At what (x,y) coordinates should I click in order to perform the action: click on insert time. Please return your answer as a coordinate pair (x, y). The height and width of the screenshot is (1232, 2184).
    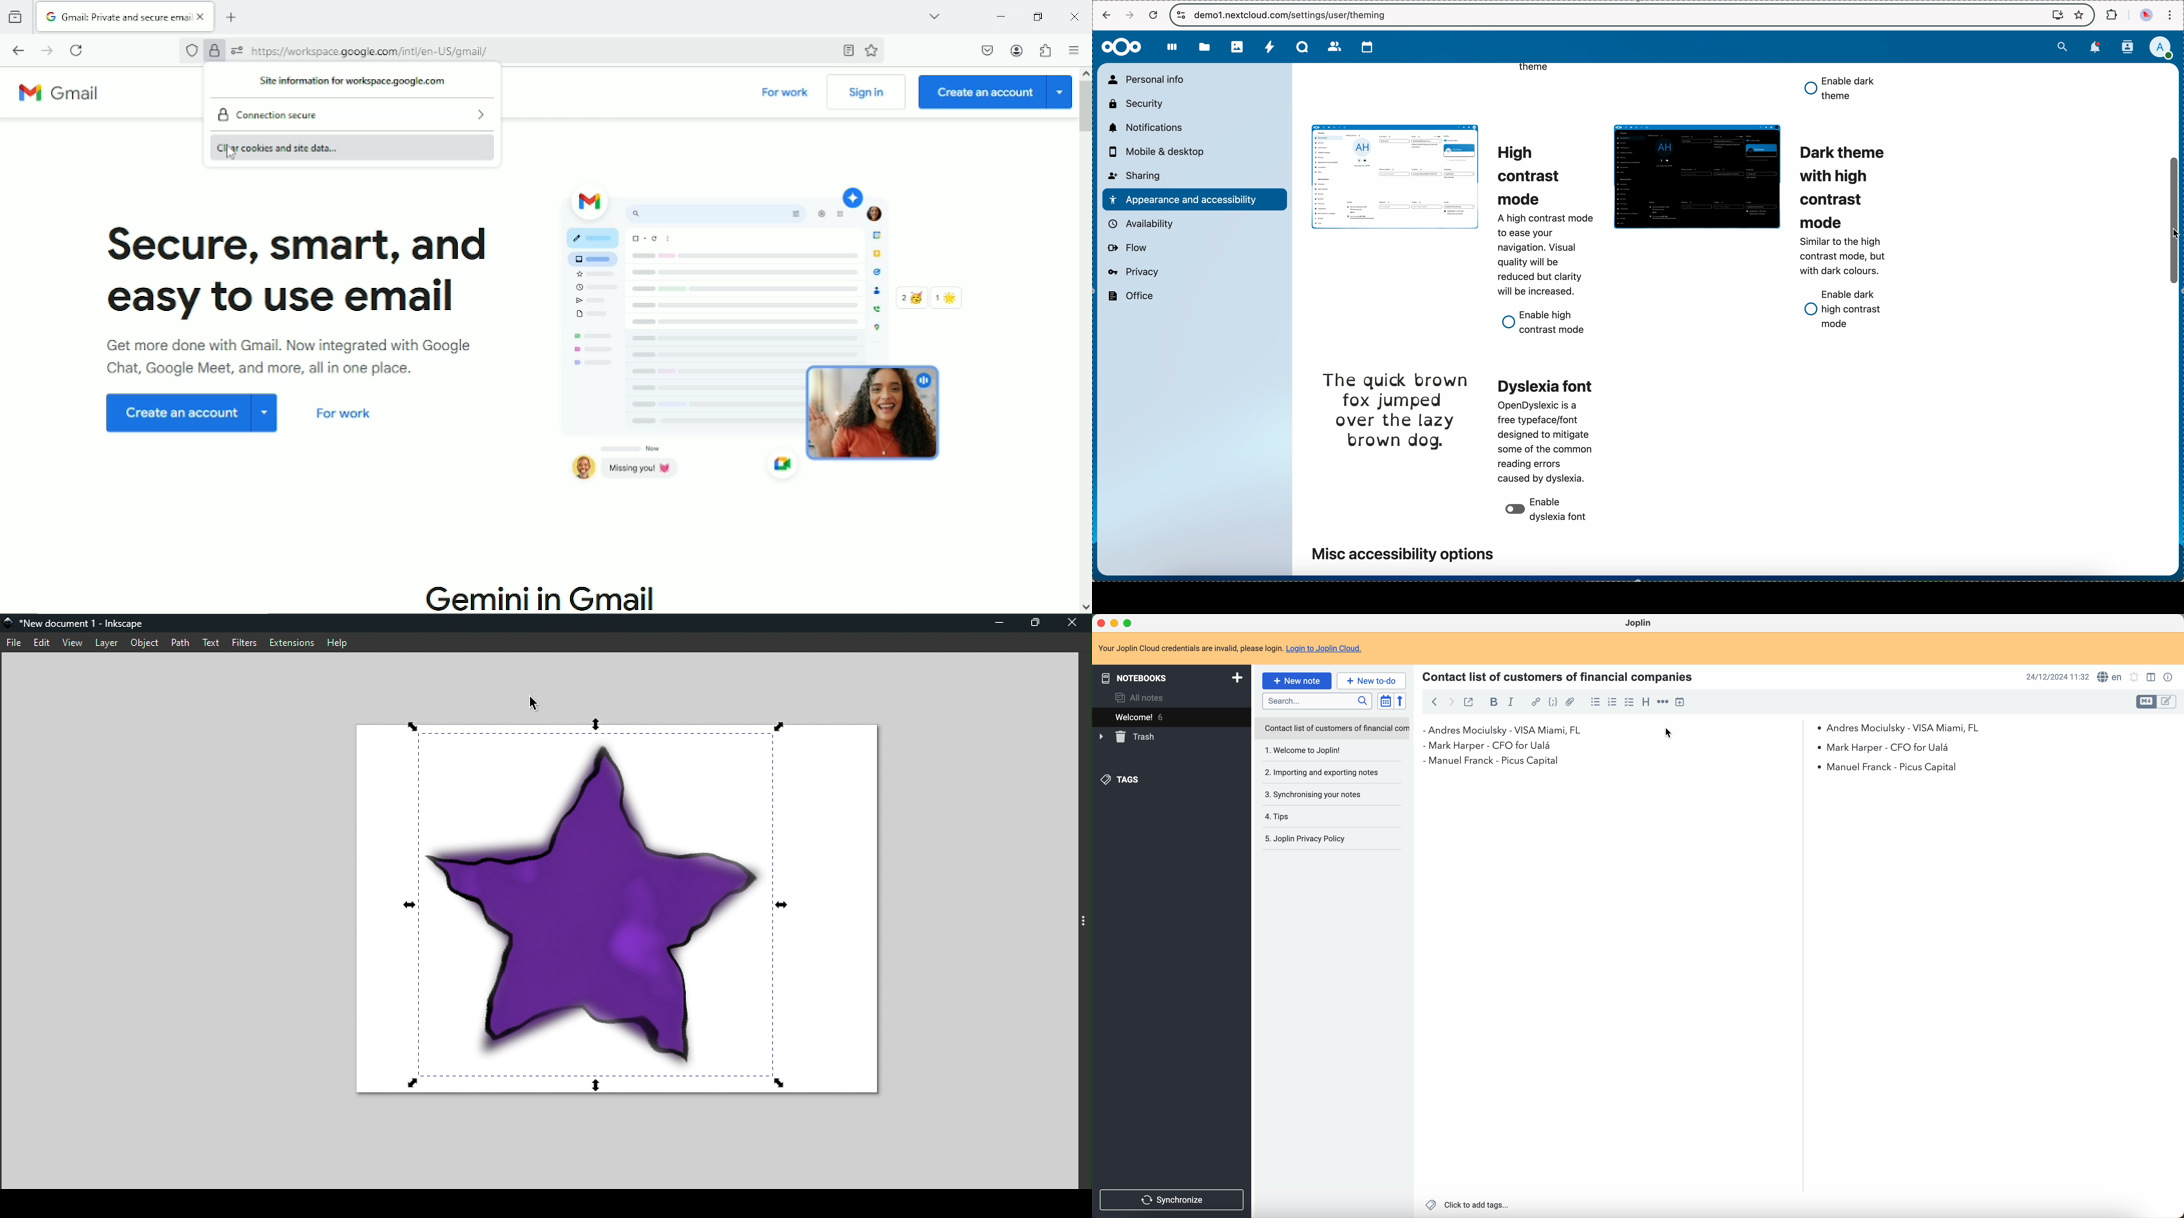
    Looking at the image, I should click on (1680, 702).